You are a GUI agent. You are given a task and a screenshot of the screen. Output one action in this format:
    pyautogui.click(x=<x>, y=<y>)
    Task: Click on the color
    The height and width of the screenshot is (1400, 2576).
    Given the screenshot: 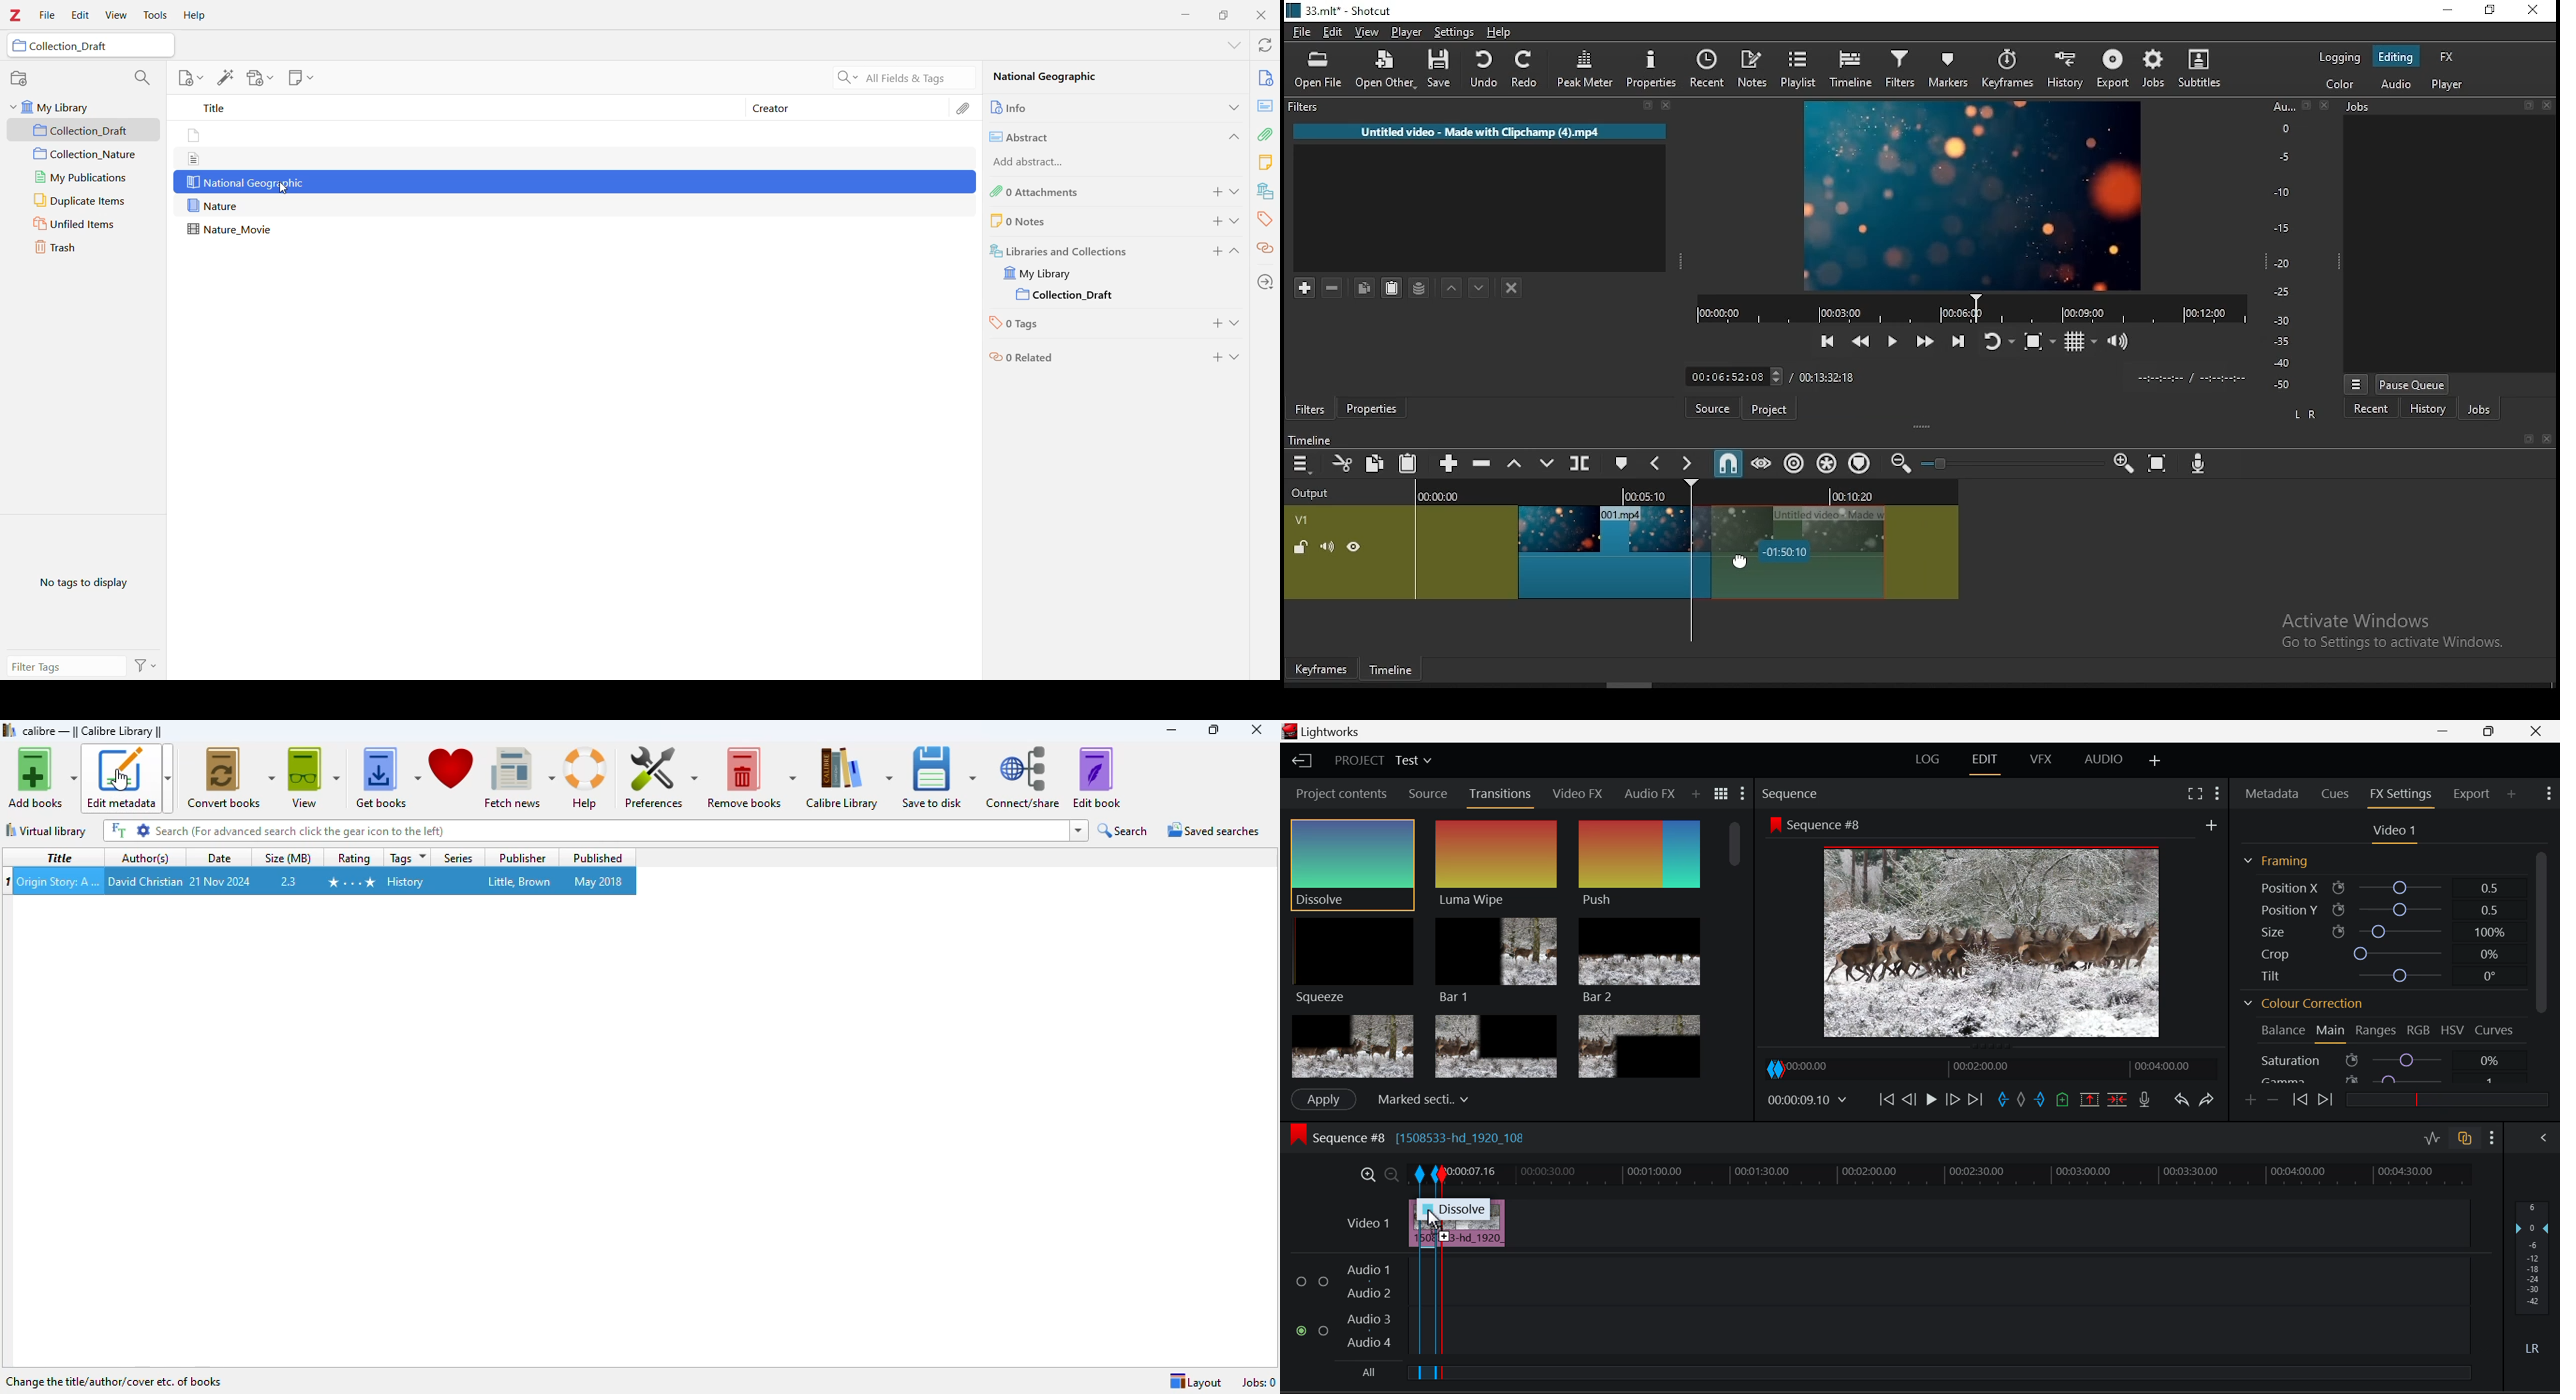 What is the action you would take?
    pyautogui.click(x=2331, y=86)
    